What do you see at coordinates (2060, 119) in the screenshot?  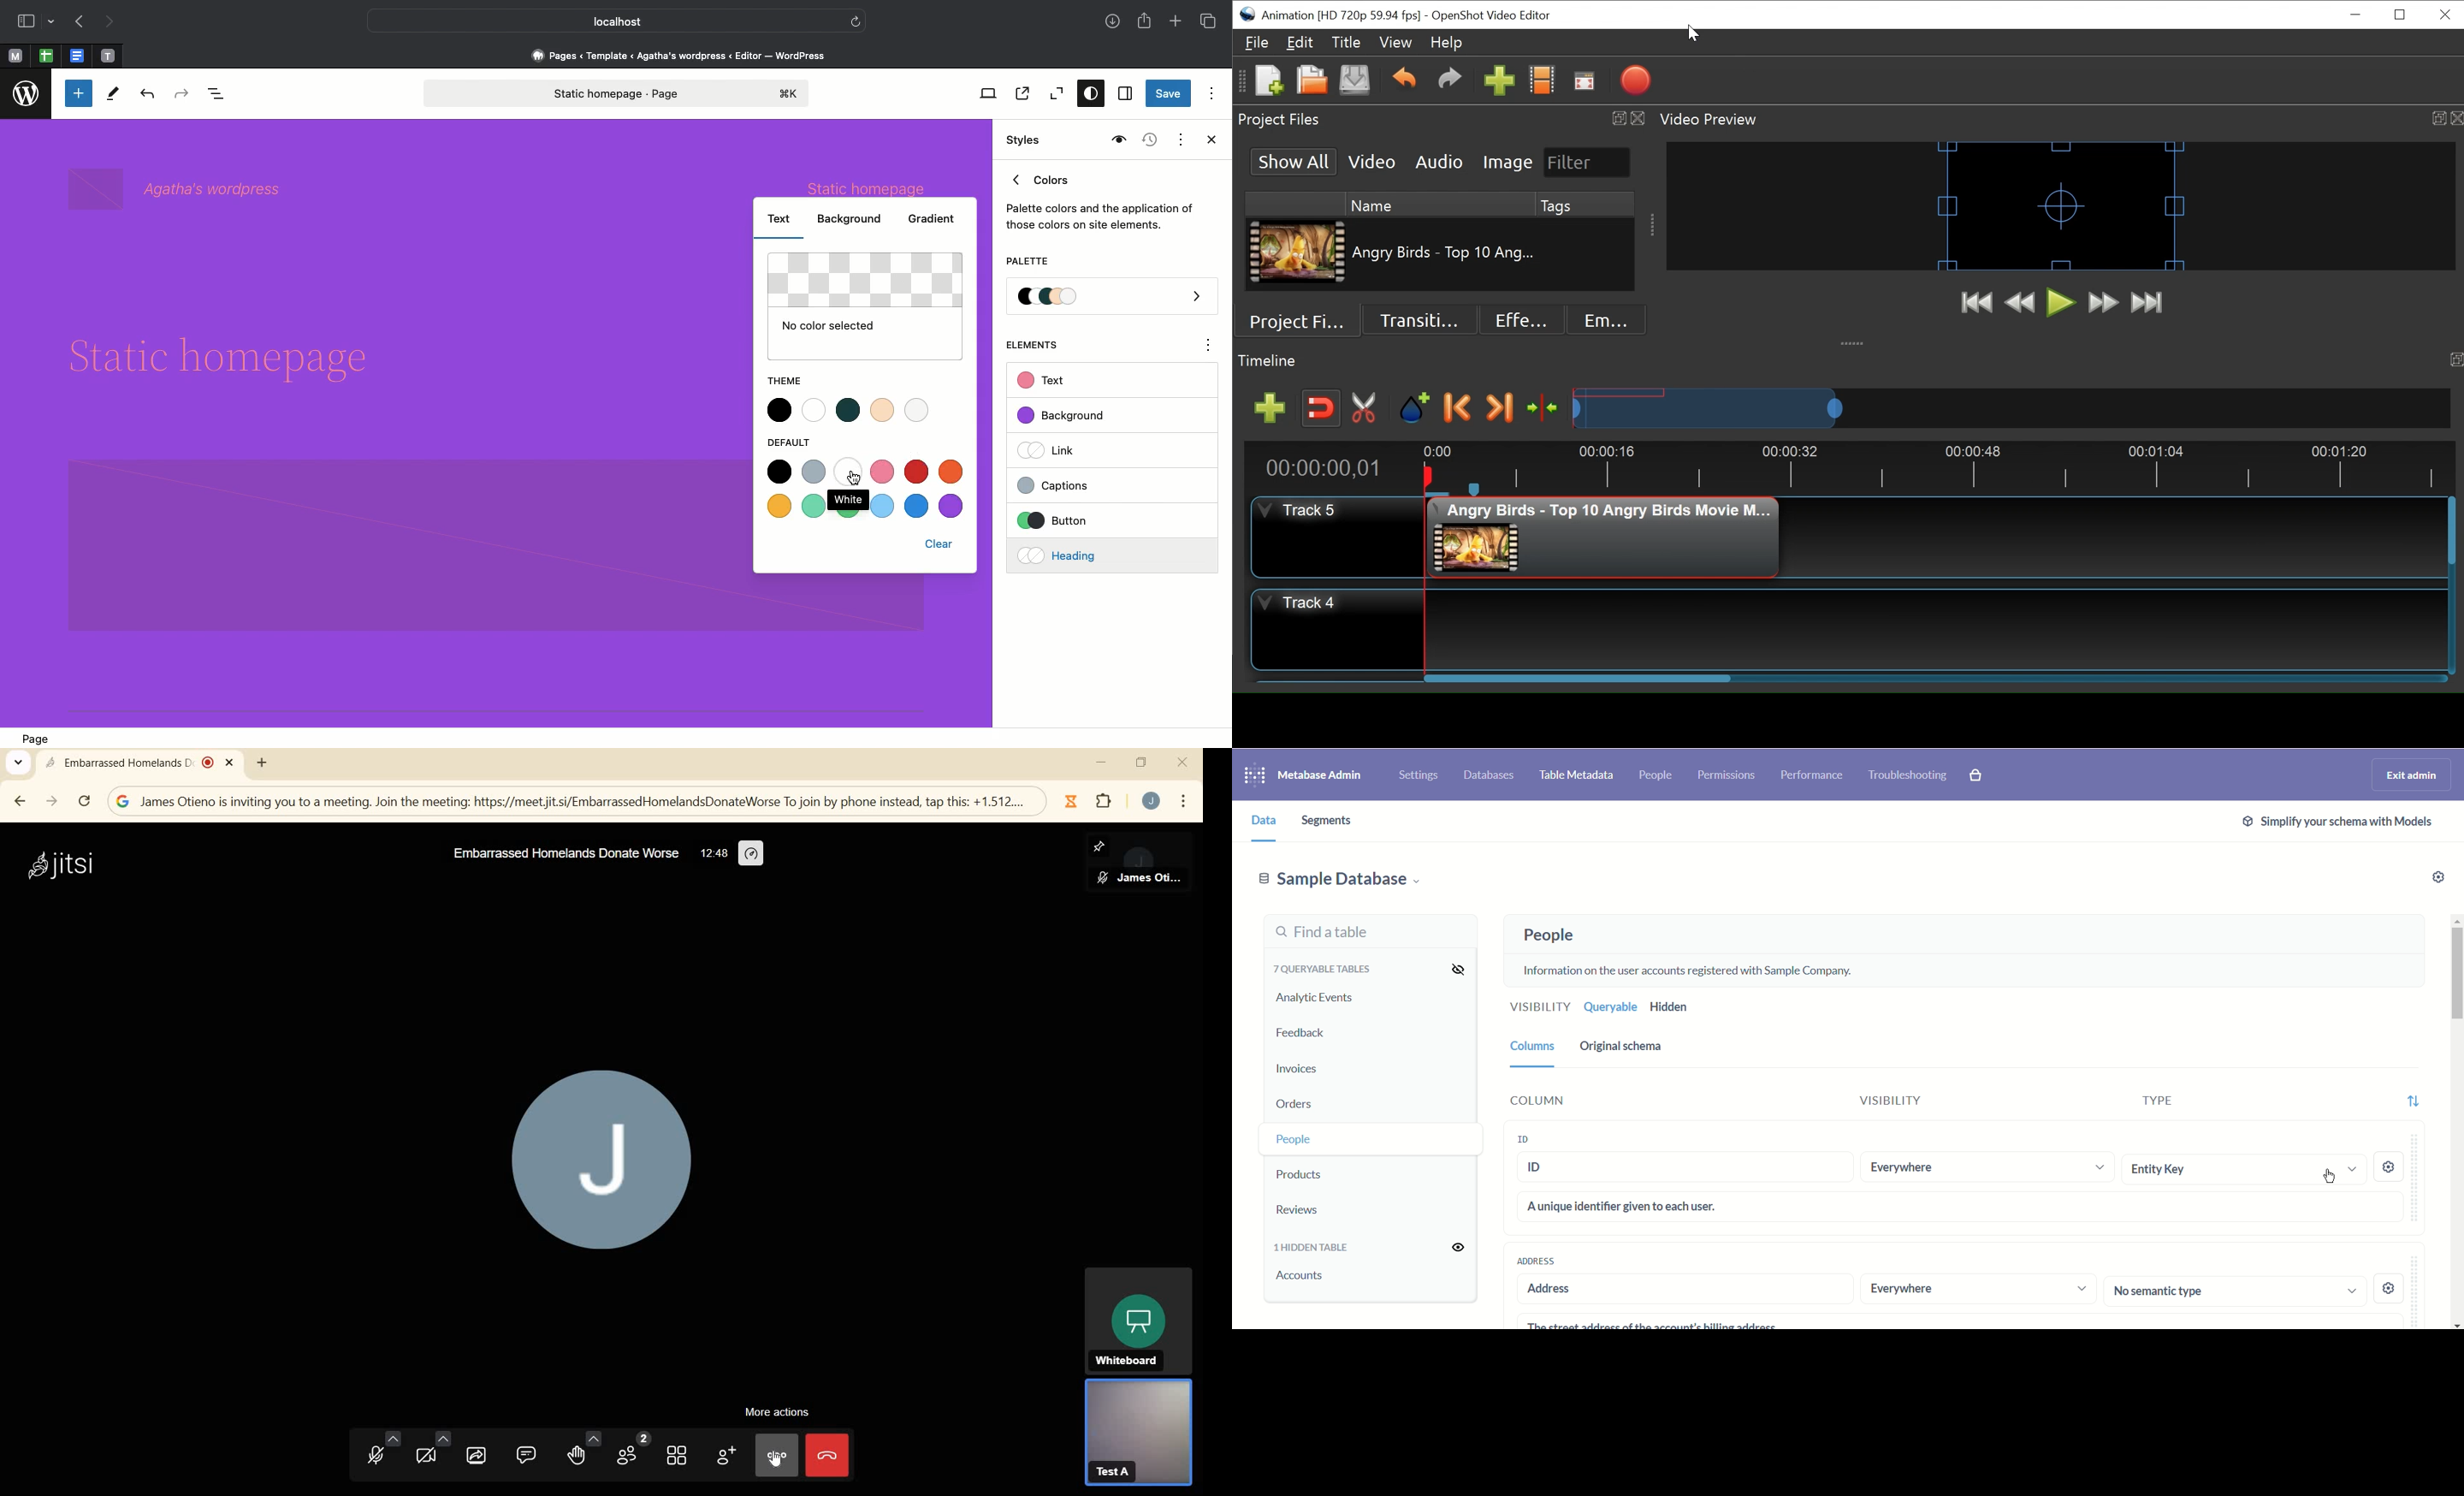 I see `Video Preview Panel` at bounding box center [2060, 119].